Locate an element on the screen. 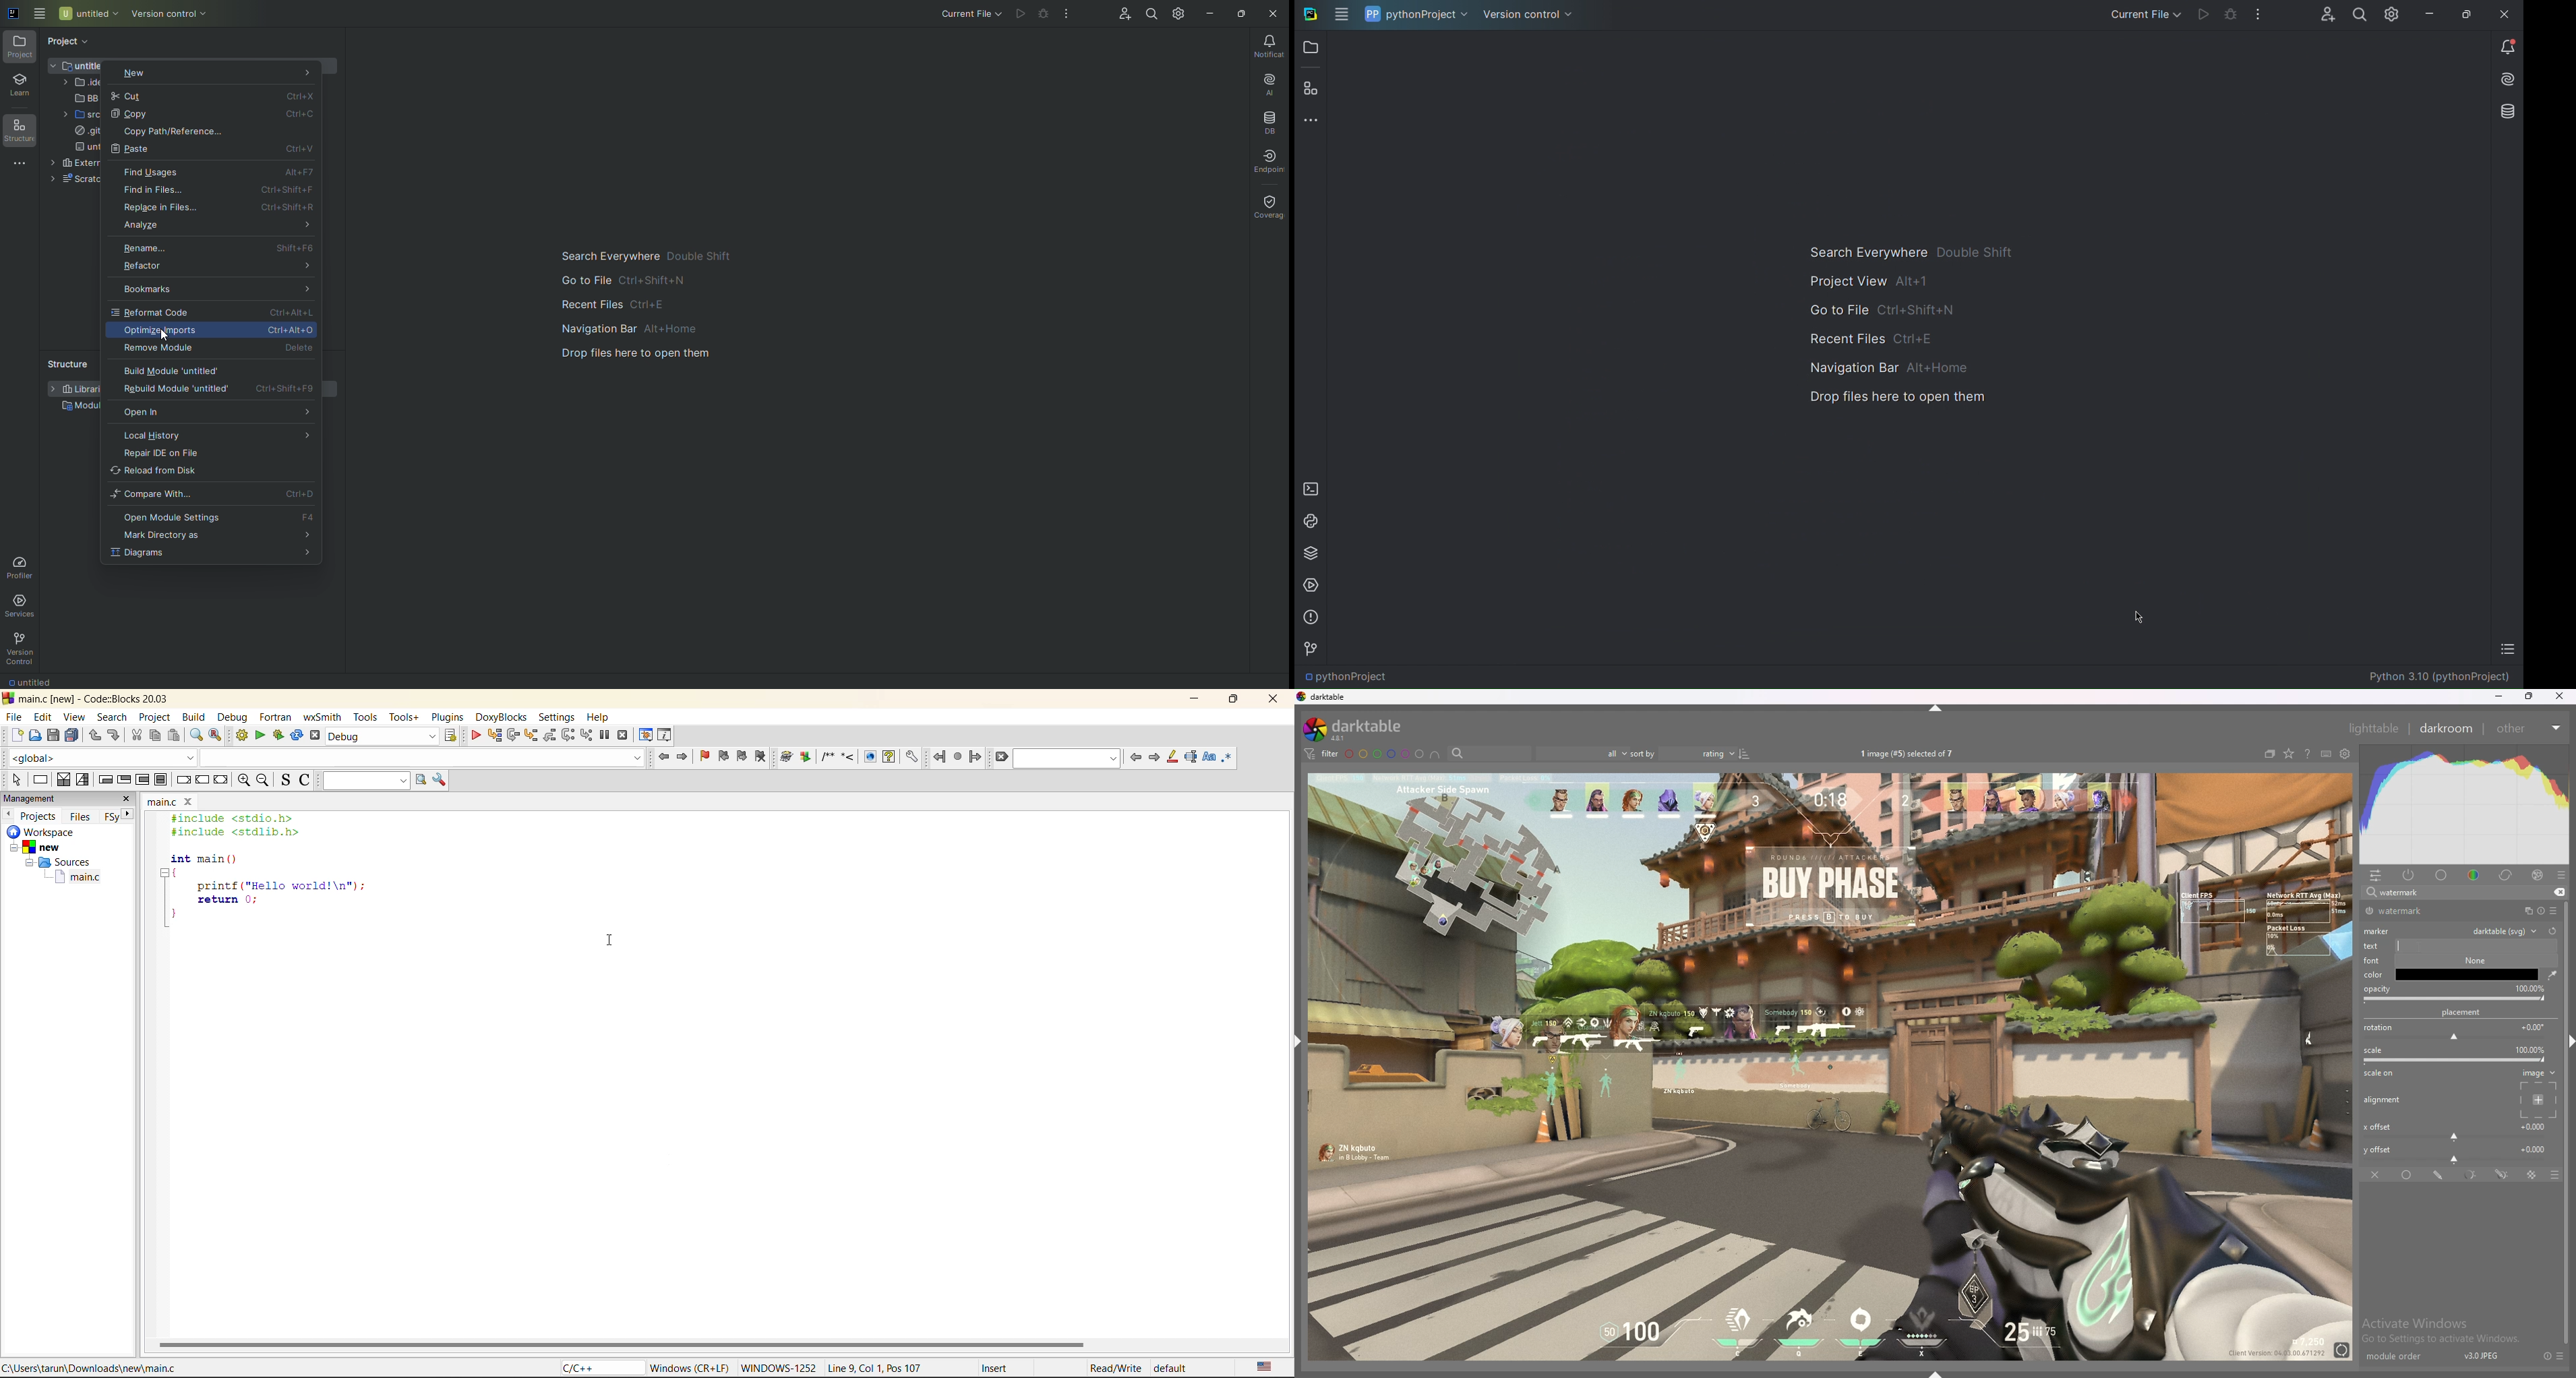 This screenshot has height=1400, width=2576. search module is located at coordinates (2447, 893).